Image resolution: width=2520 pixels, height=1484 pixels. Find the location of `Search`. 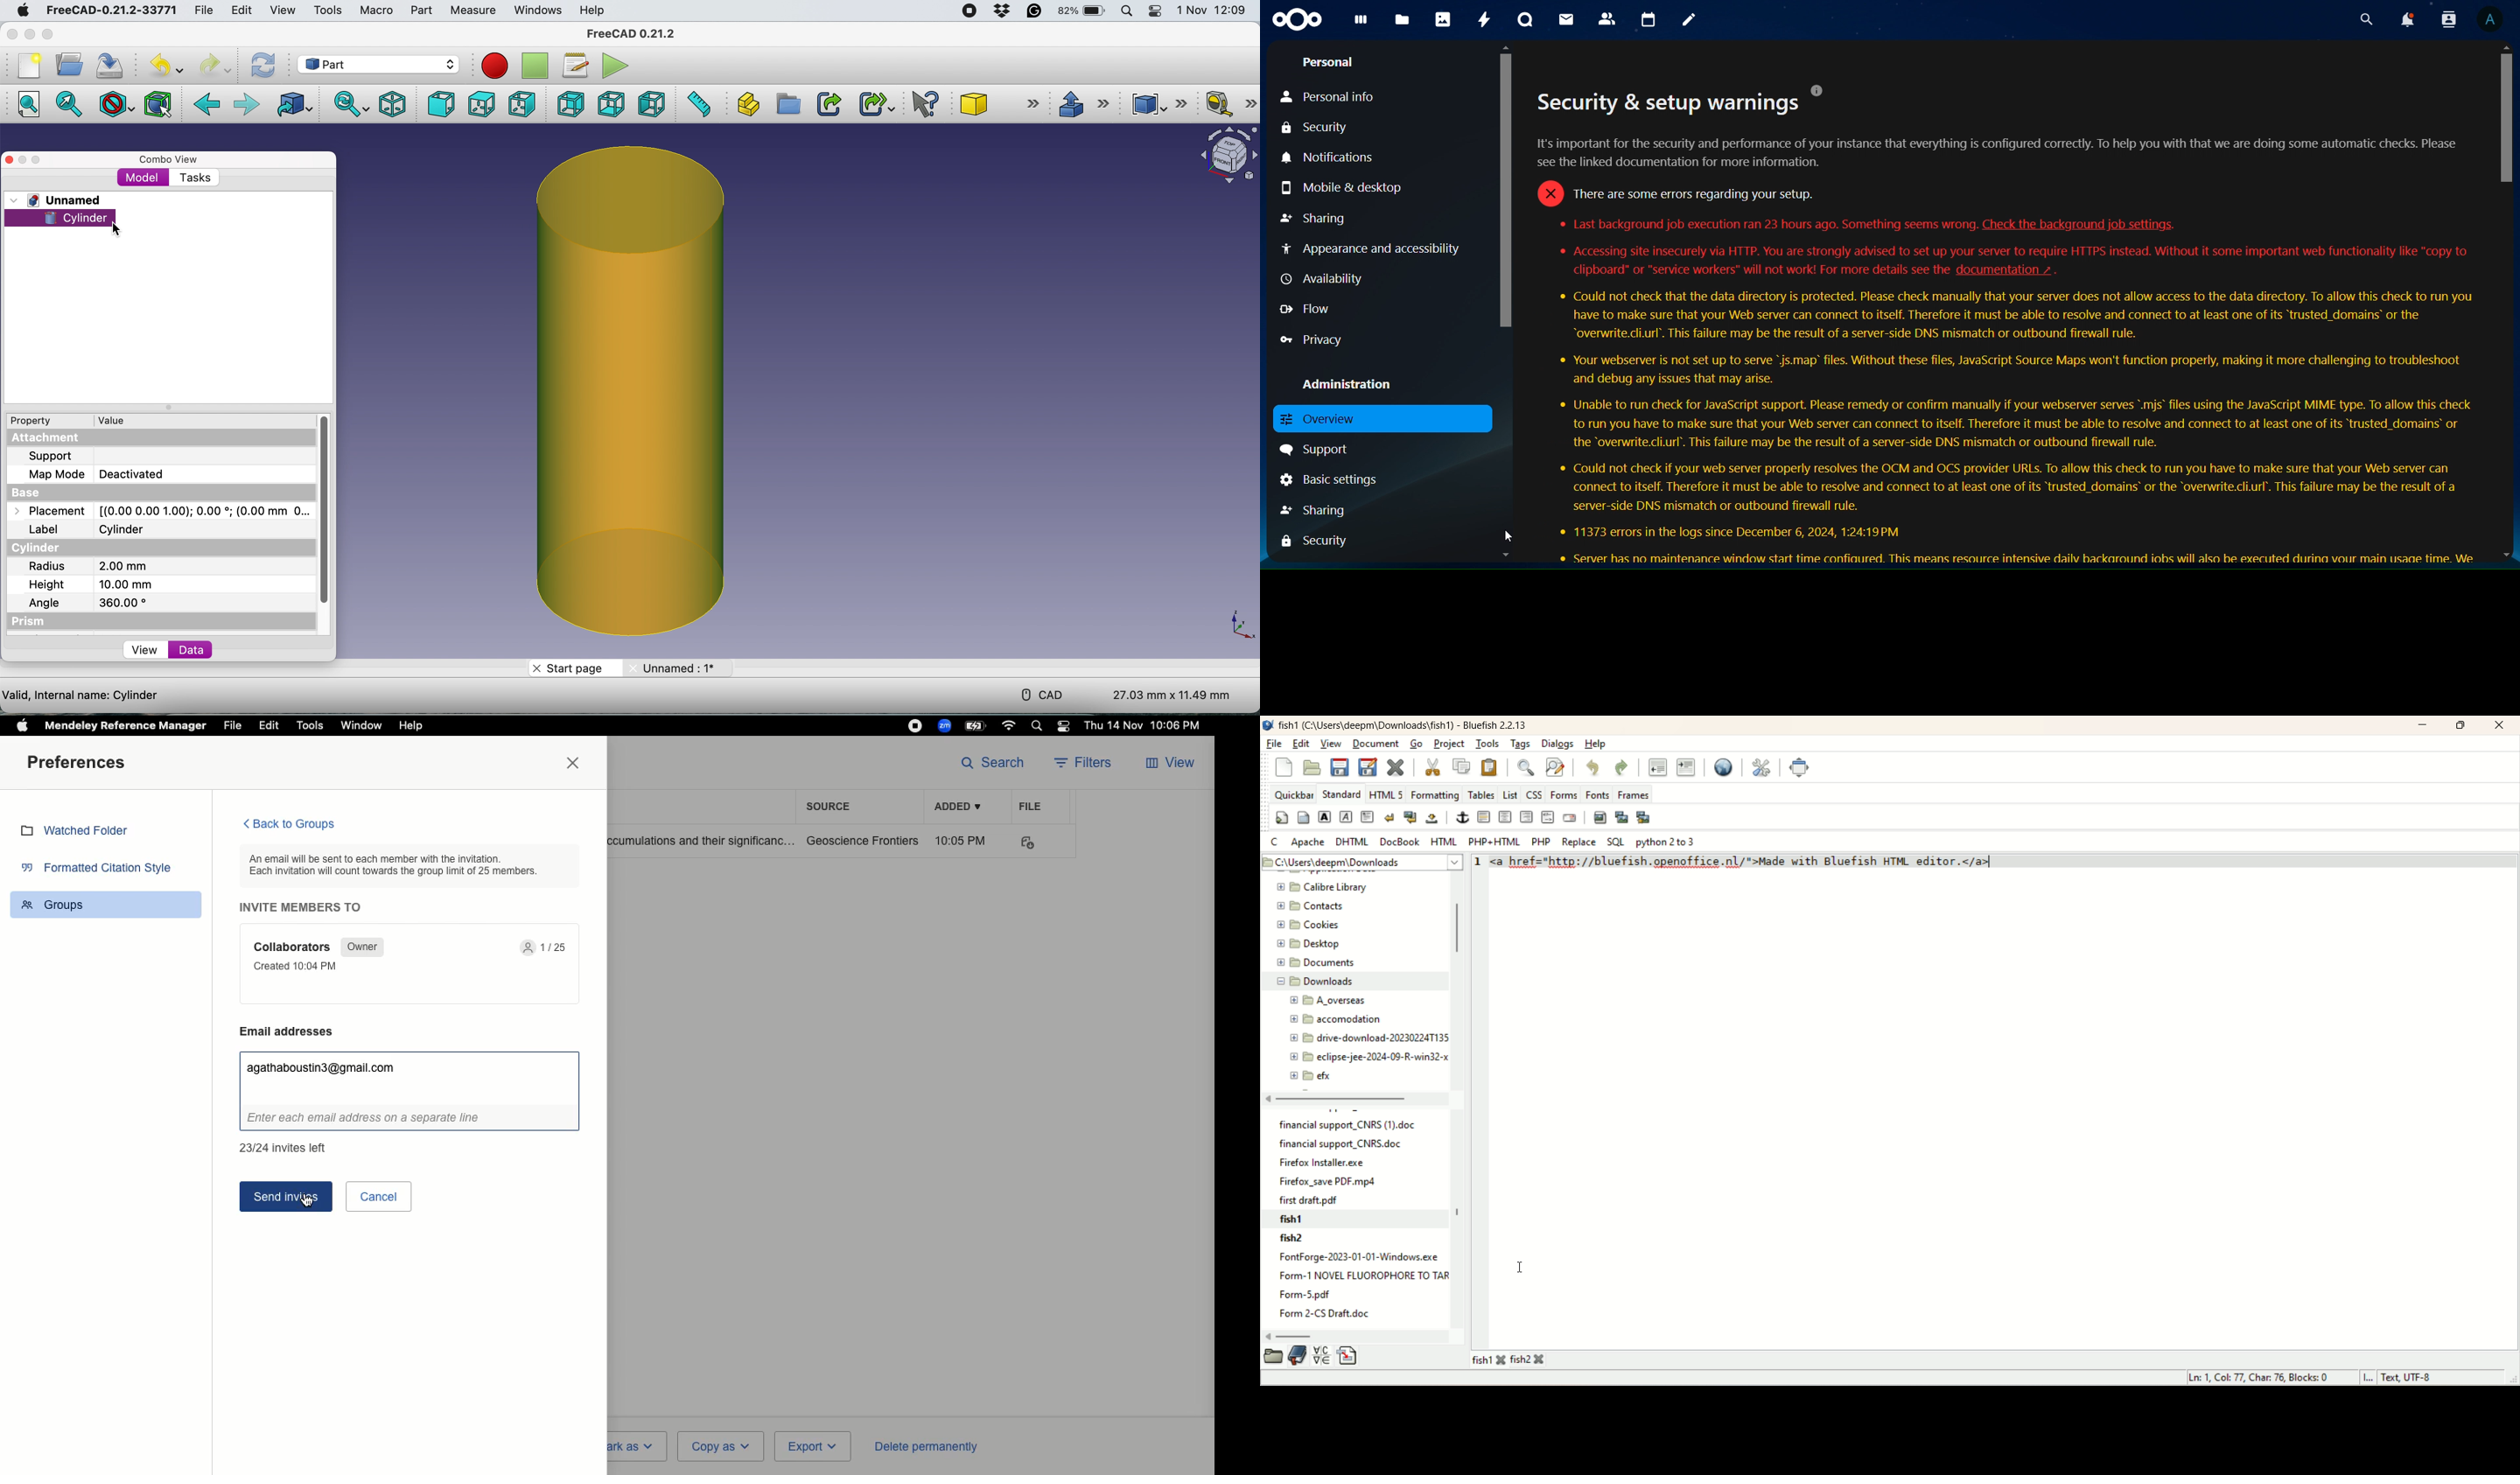

Search is located at coordinates (1040, 727).